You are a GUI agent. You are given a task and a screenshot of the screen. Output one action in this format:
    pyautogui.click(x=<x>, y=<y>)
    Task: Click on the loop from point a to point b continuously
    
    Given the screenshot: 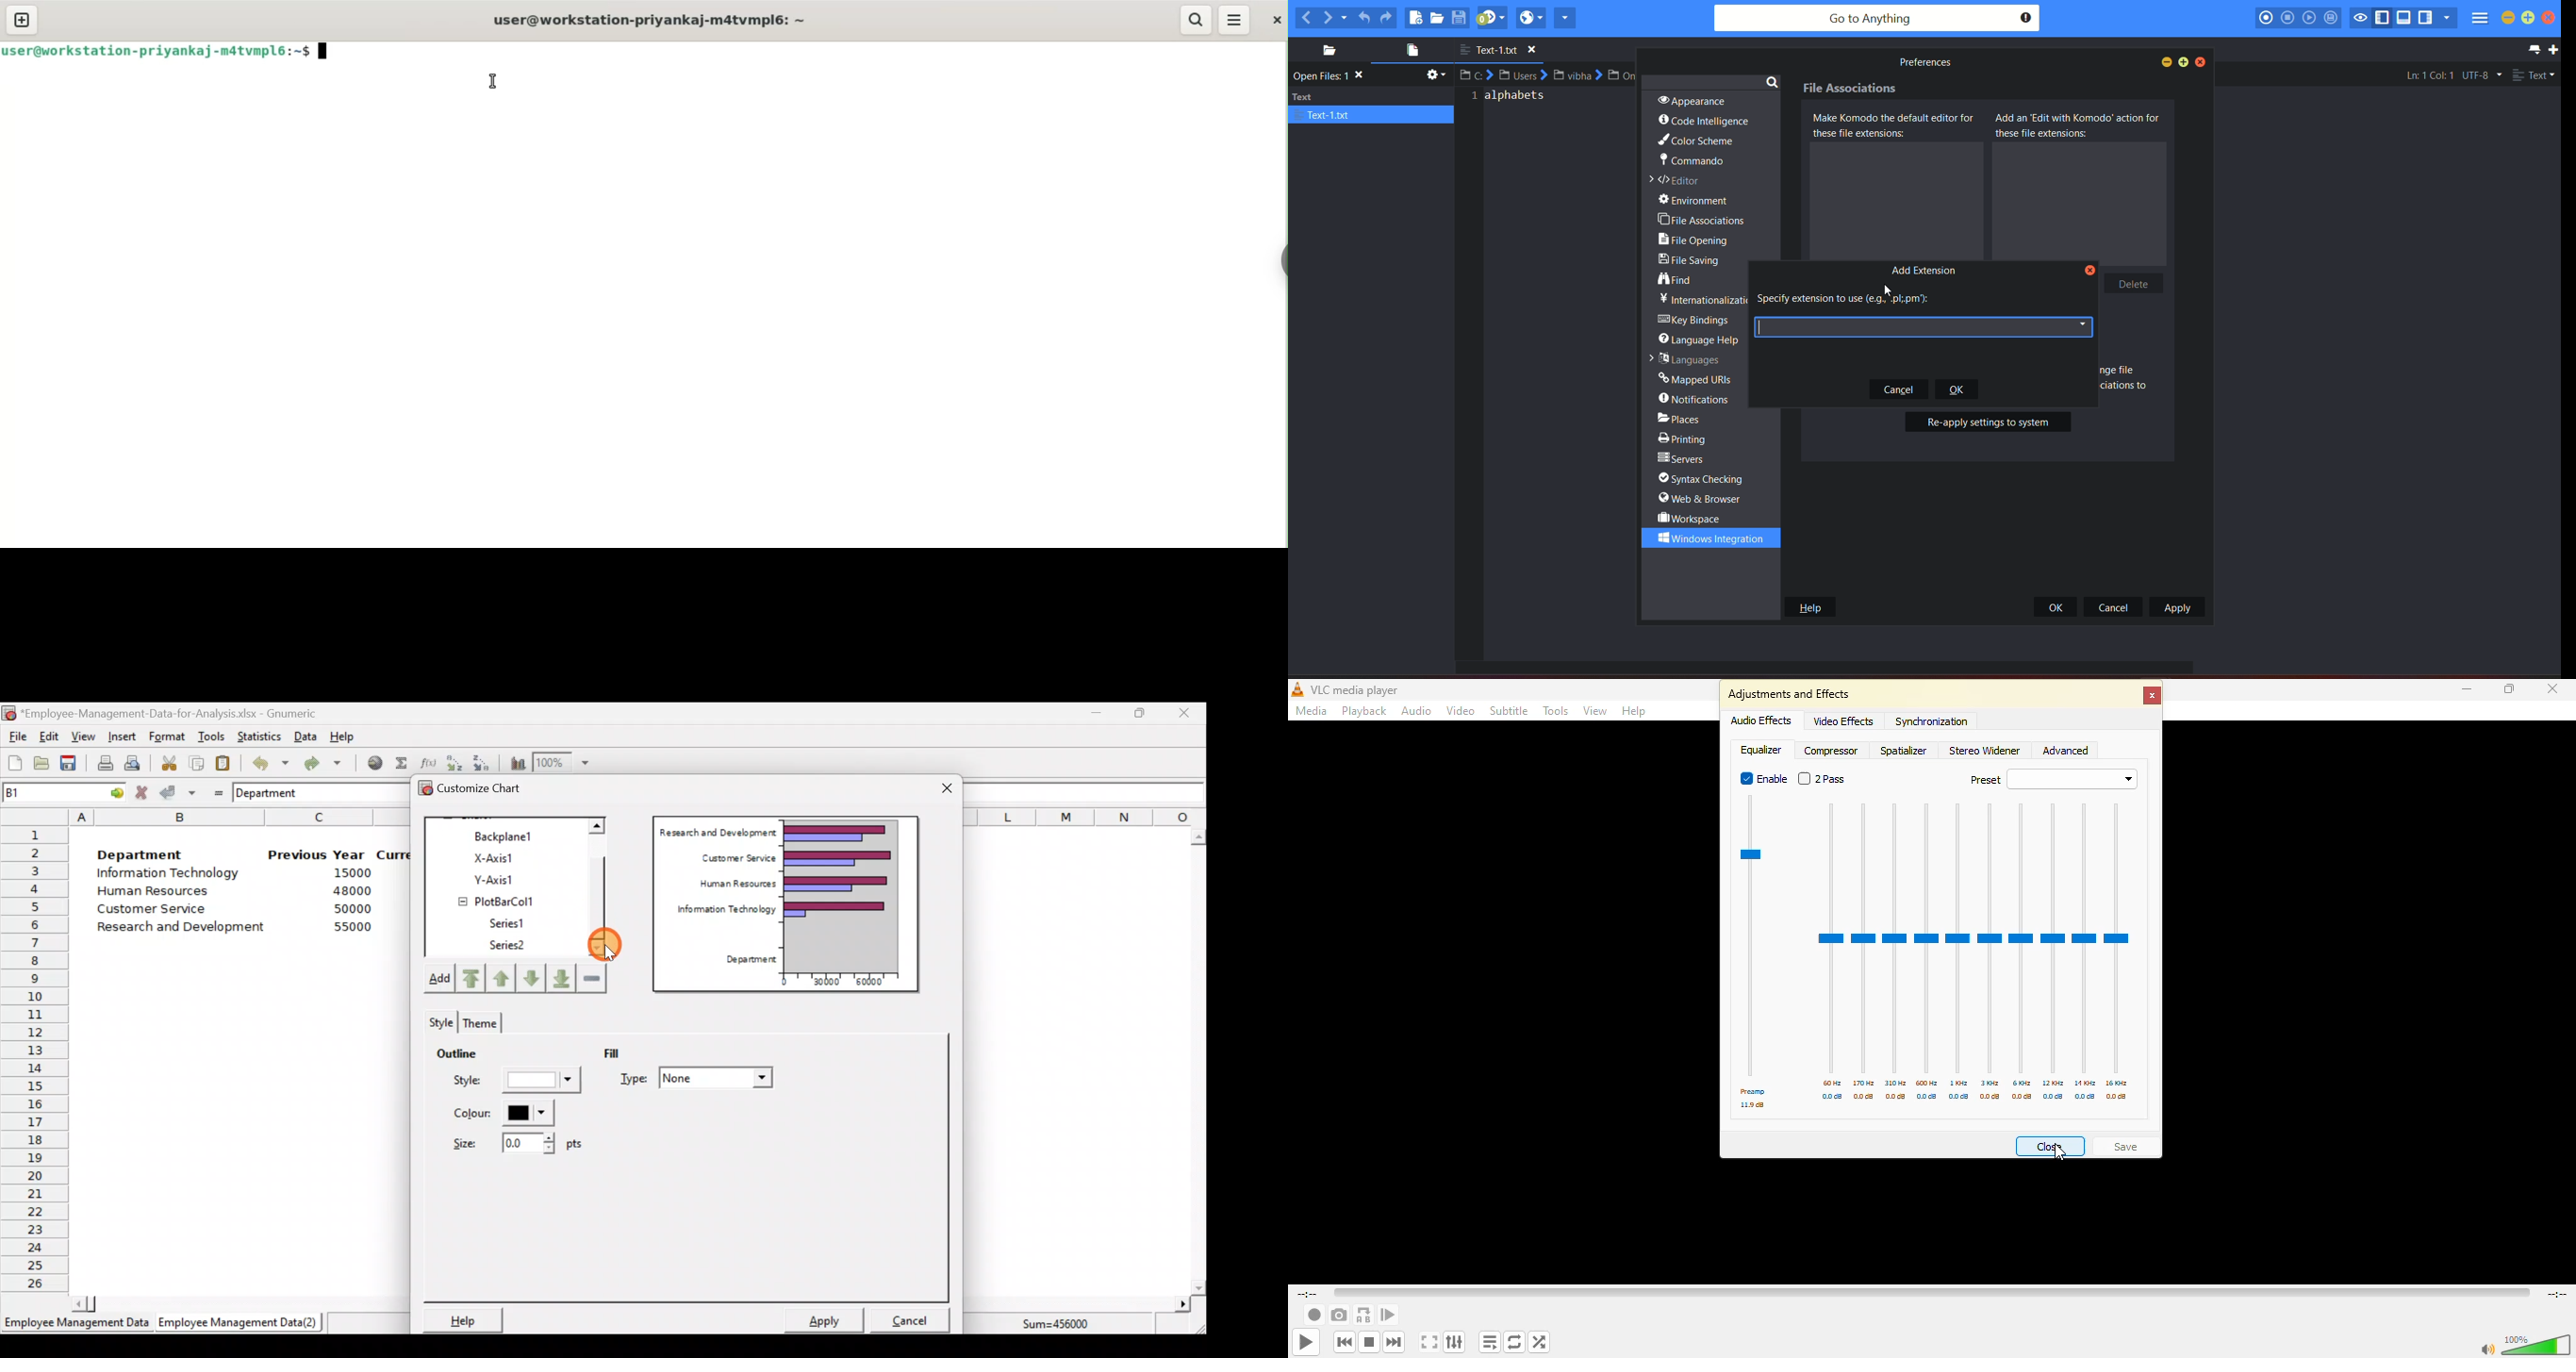 What is the action you would take?
    pyautogui.click(x=1362, y=1314)
    